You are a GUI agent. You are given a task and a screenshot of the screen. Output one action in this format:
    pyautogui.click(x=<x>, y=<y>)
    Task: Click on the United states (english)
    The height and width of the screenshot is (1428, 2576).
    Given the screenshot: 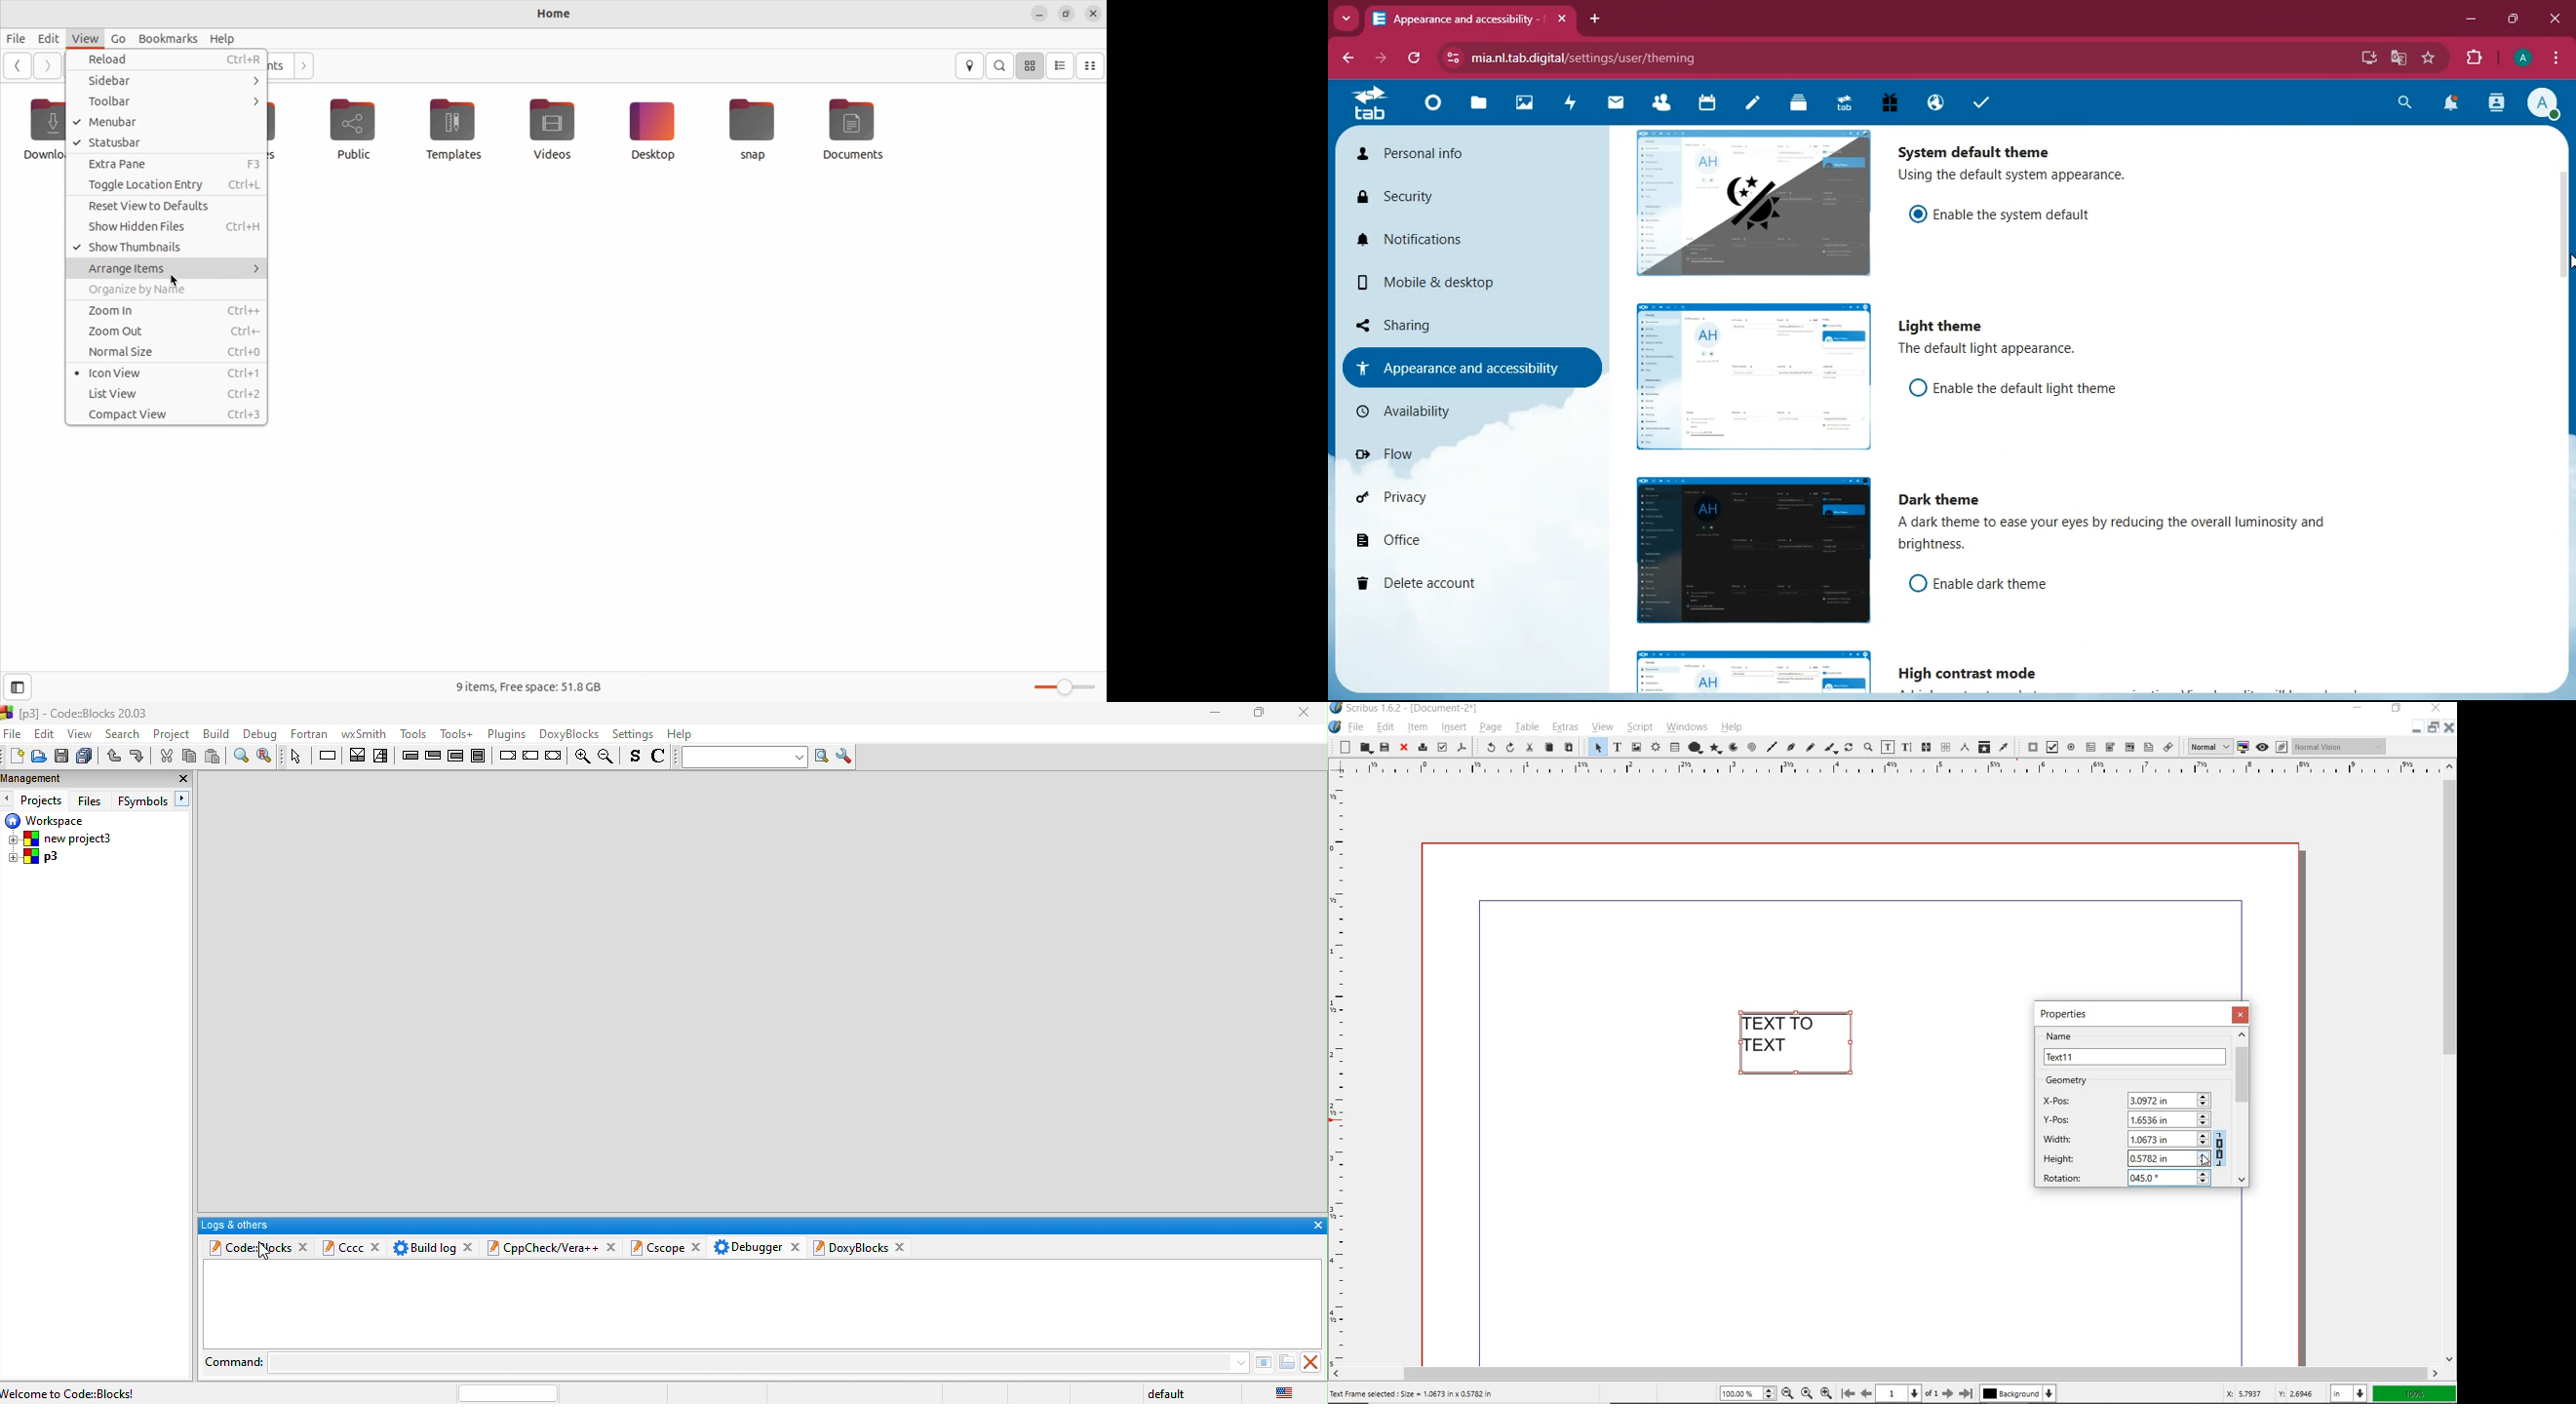 What is the action you would take?
    pyautogui.click(x=1287, y=1390)
    